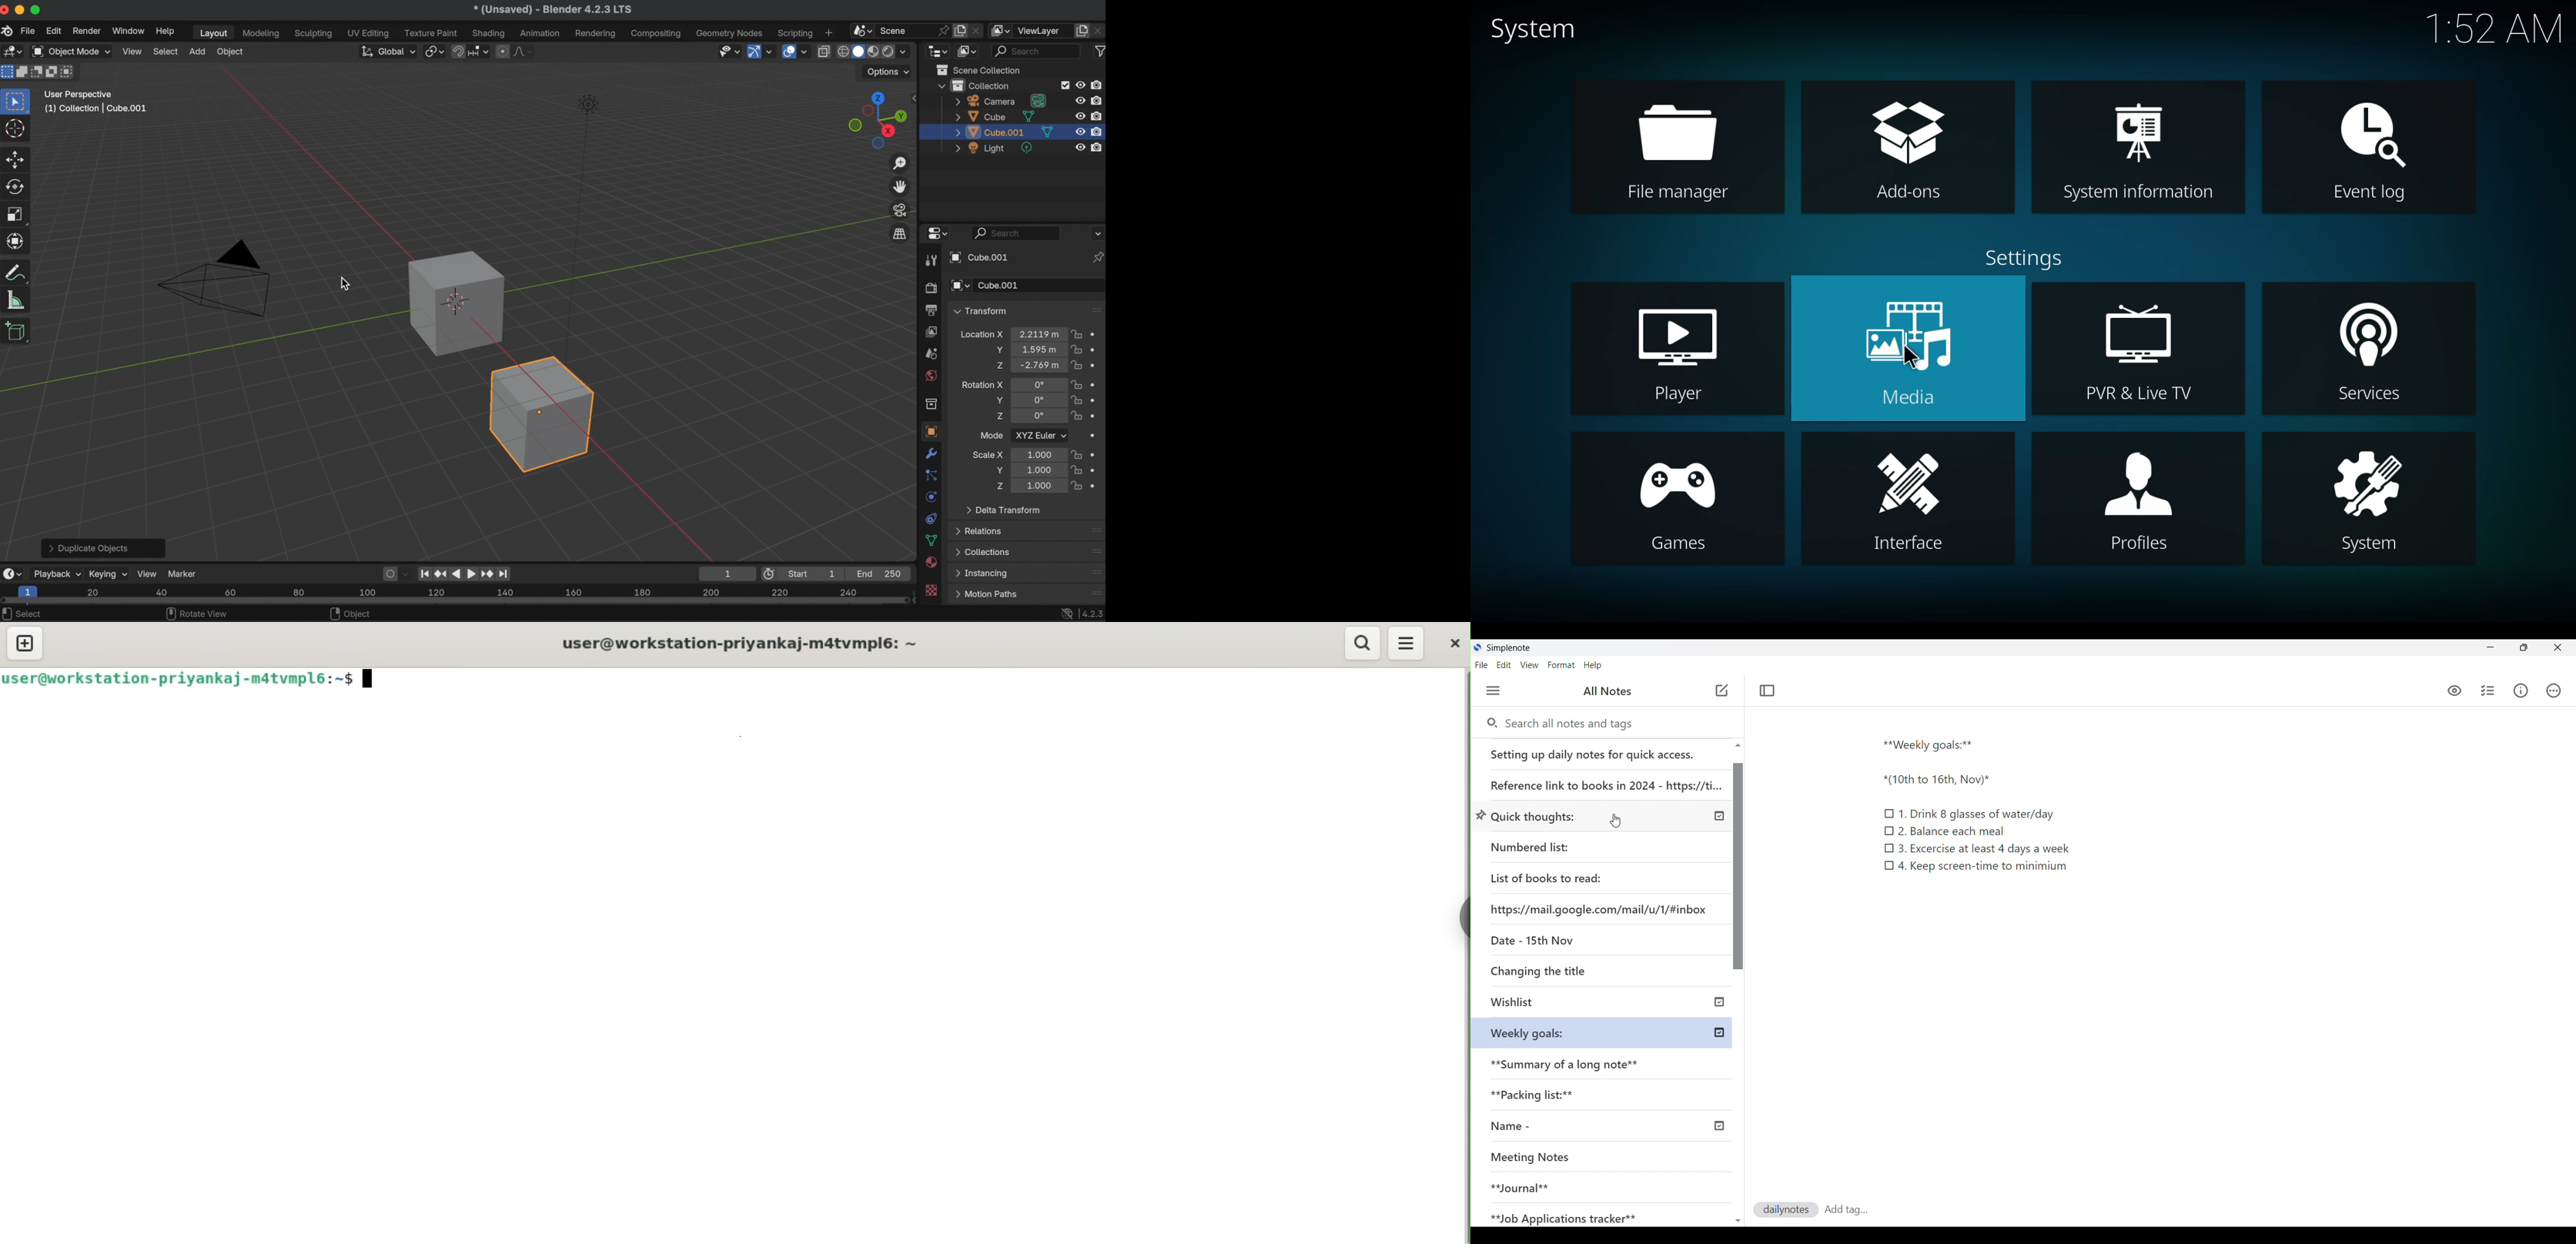 This screenshot has width=2576, height=1260. Describe the element at coordinates (1097, 469) in the screenshot. I see `animate property` at that location.